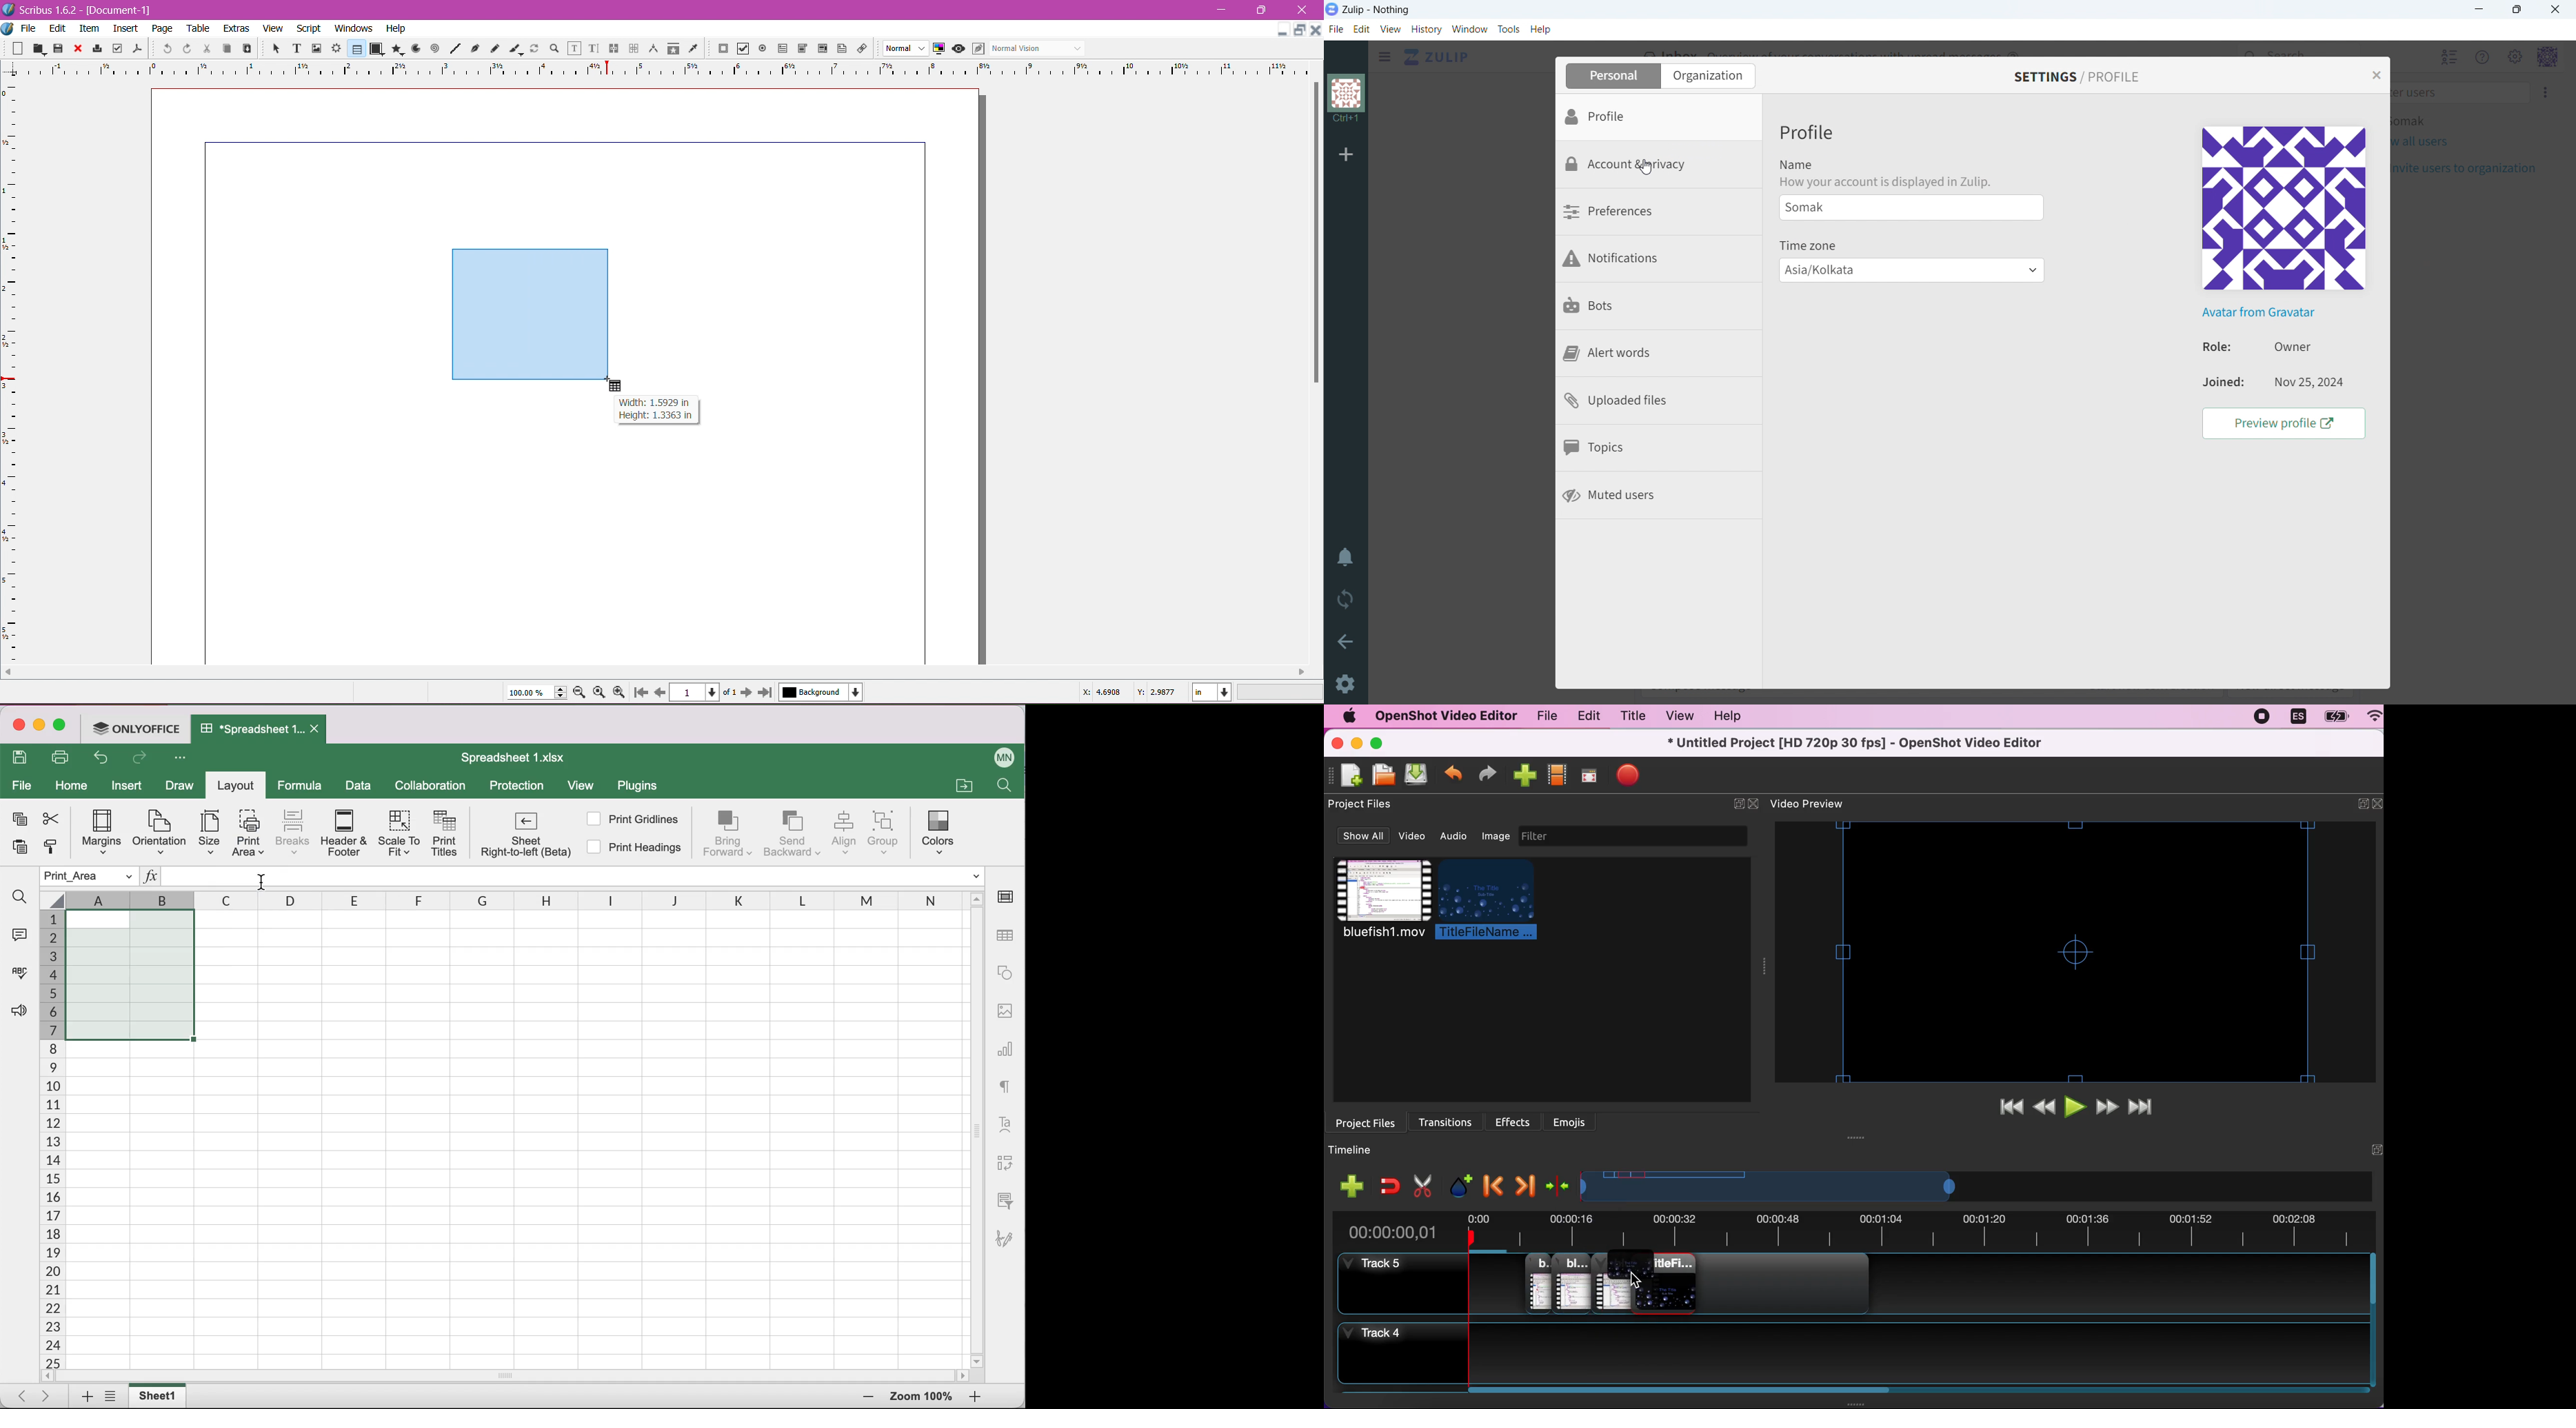 The width and height of the screenshot is (2576, 1428). Describe the element at coordinates (619, 386) in the screenshot. I see `Table icon` at that location.